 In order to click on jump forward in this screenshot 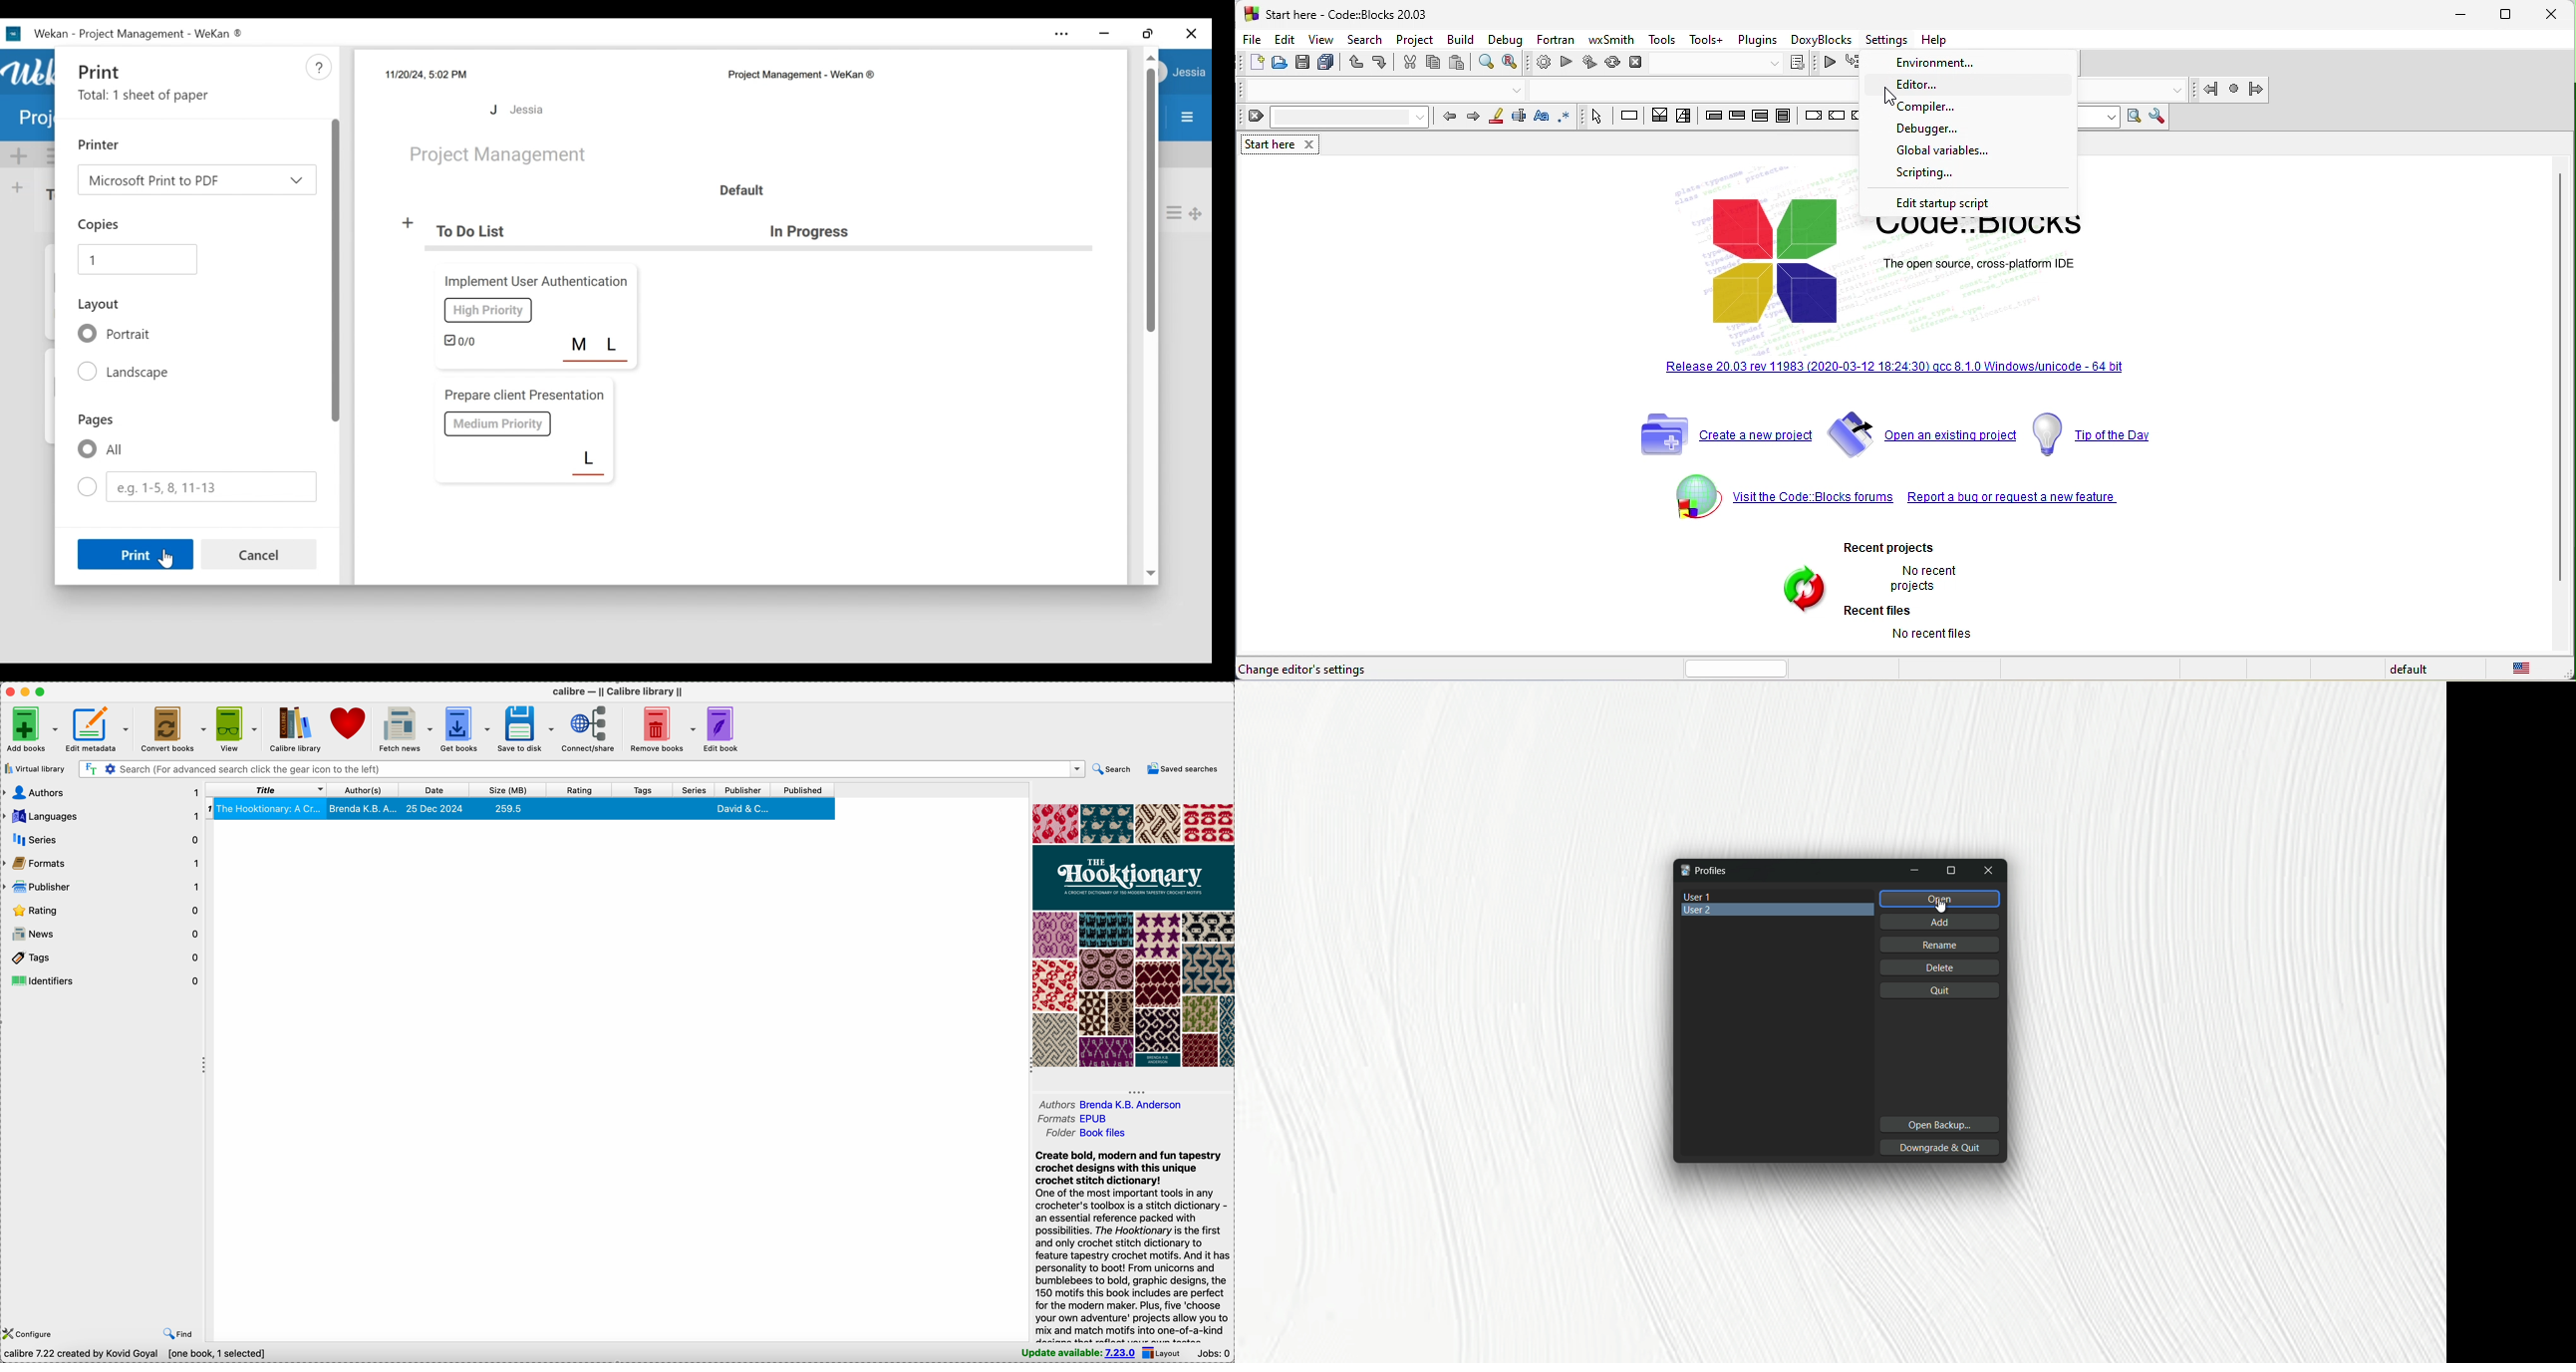, I will do `click(2257, 90)`.